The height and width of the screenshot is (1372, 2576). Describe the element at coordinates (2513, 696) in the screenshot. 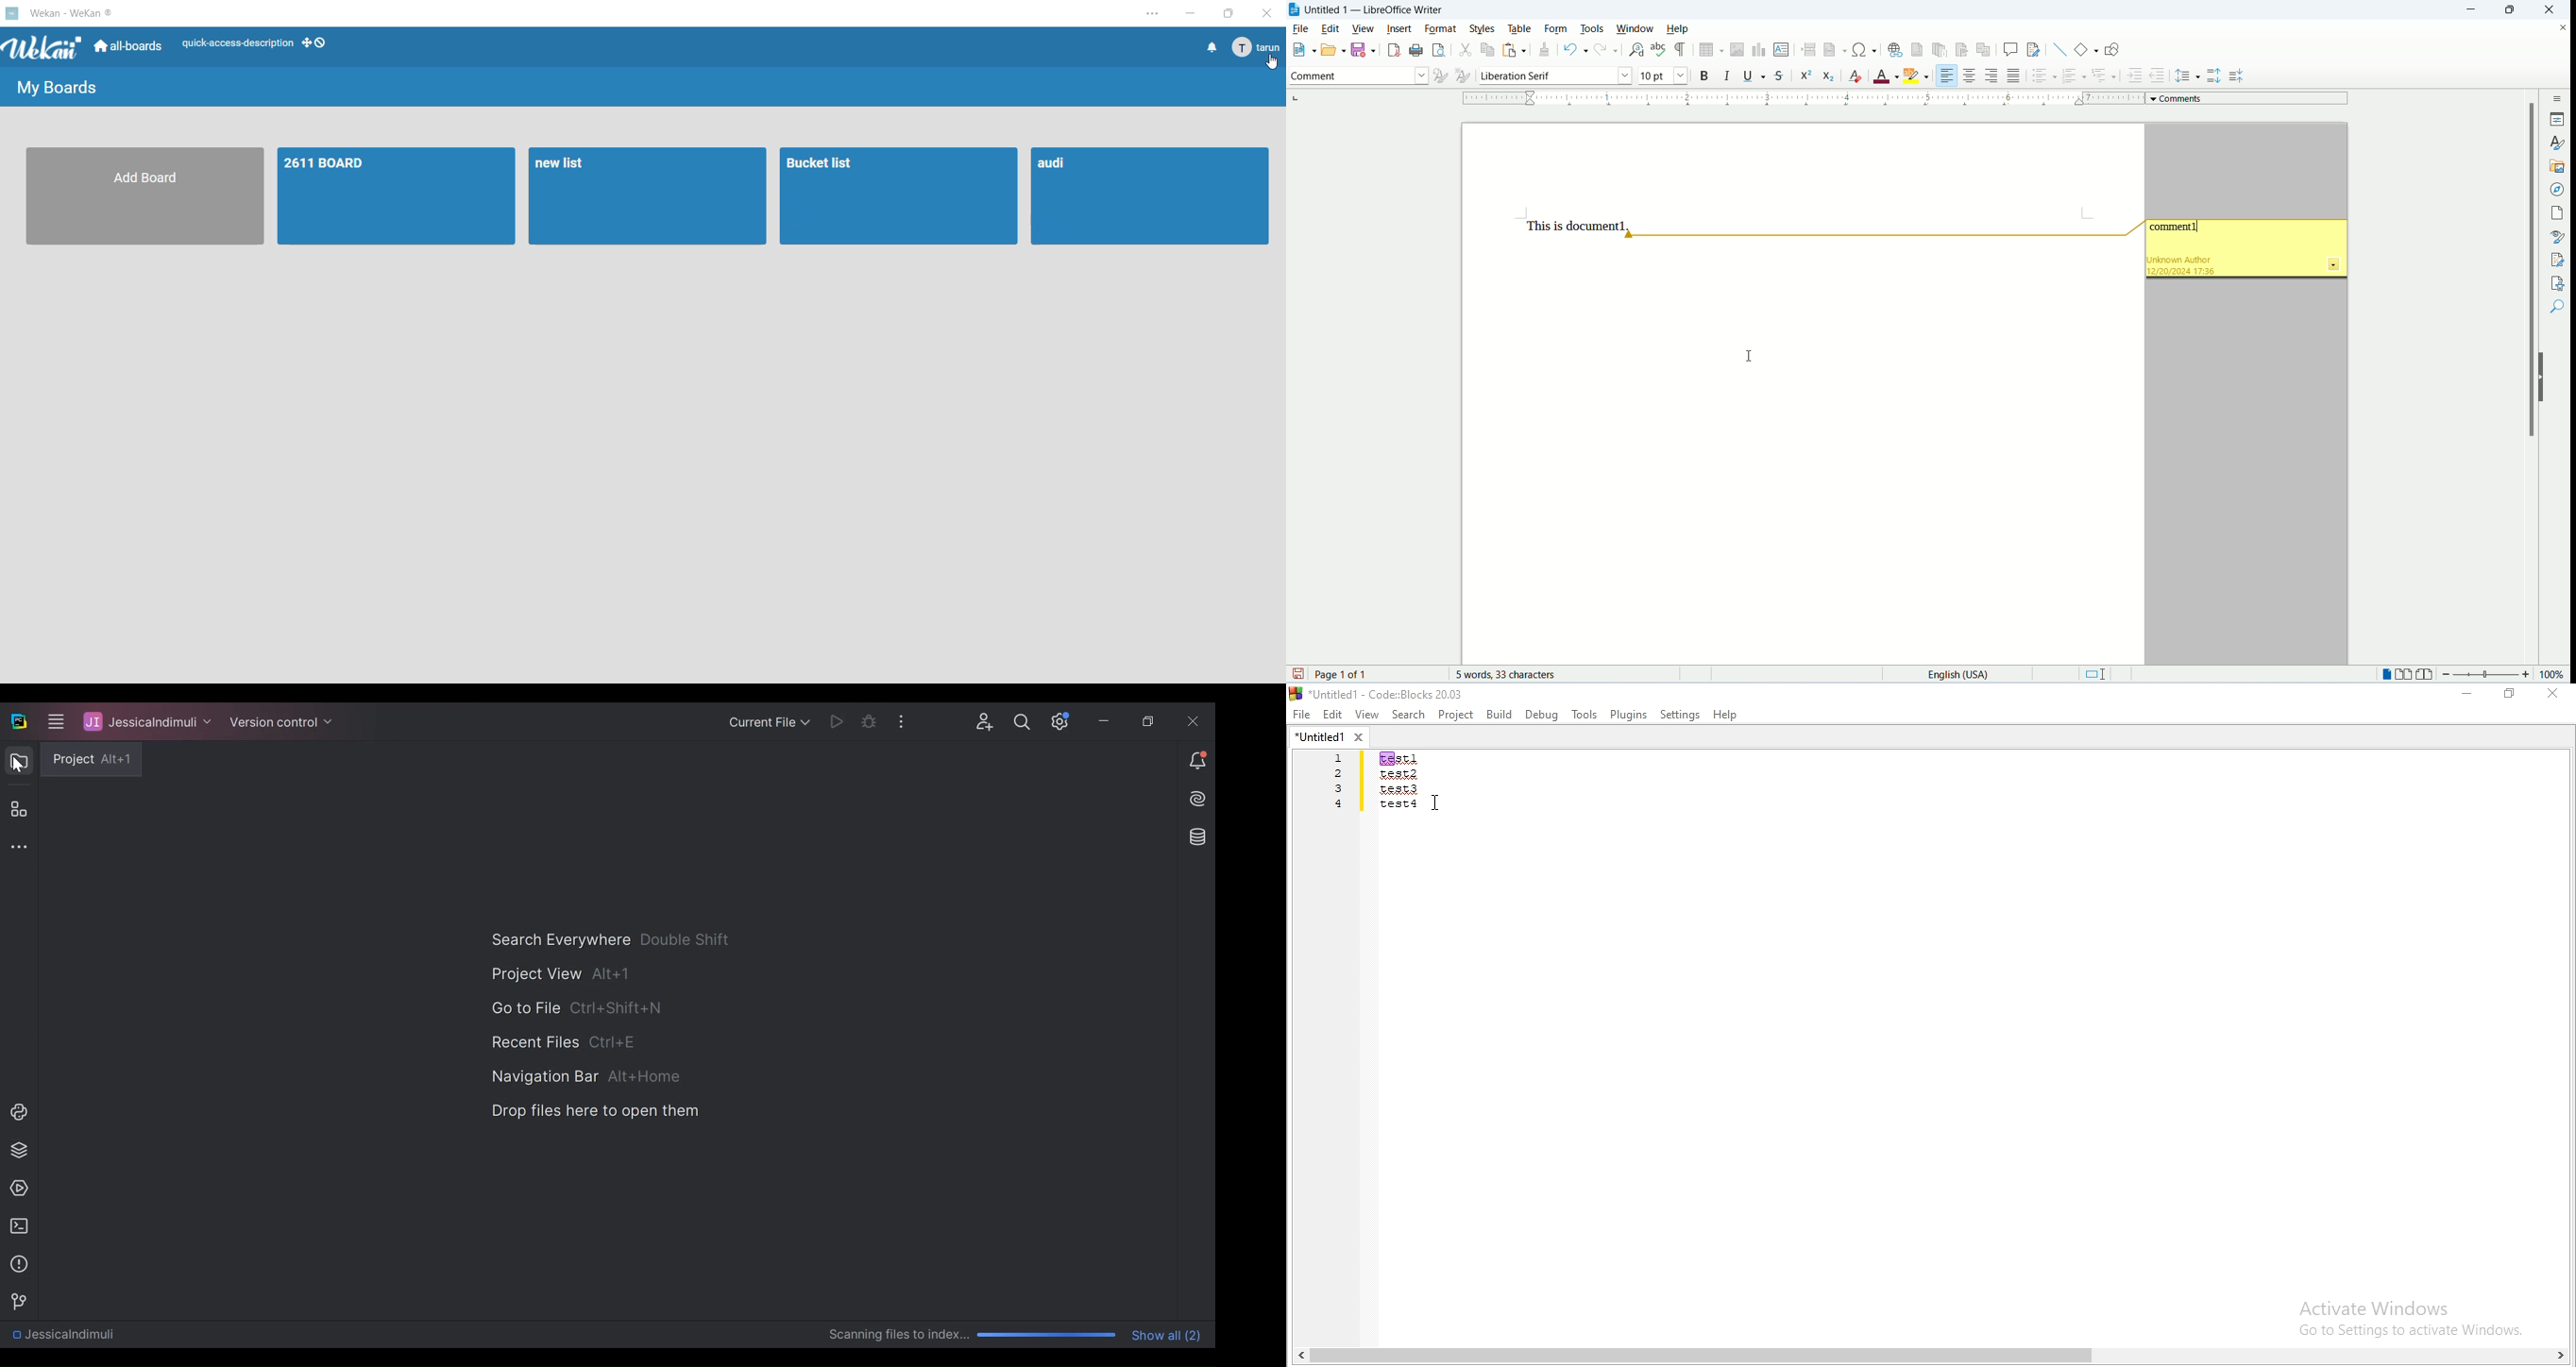

I see `Maximize` at that location.